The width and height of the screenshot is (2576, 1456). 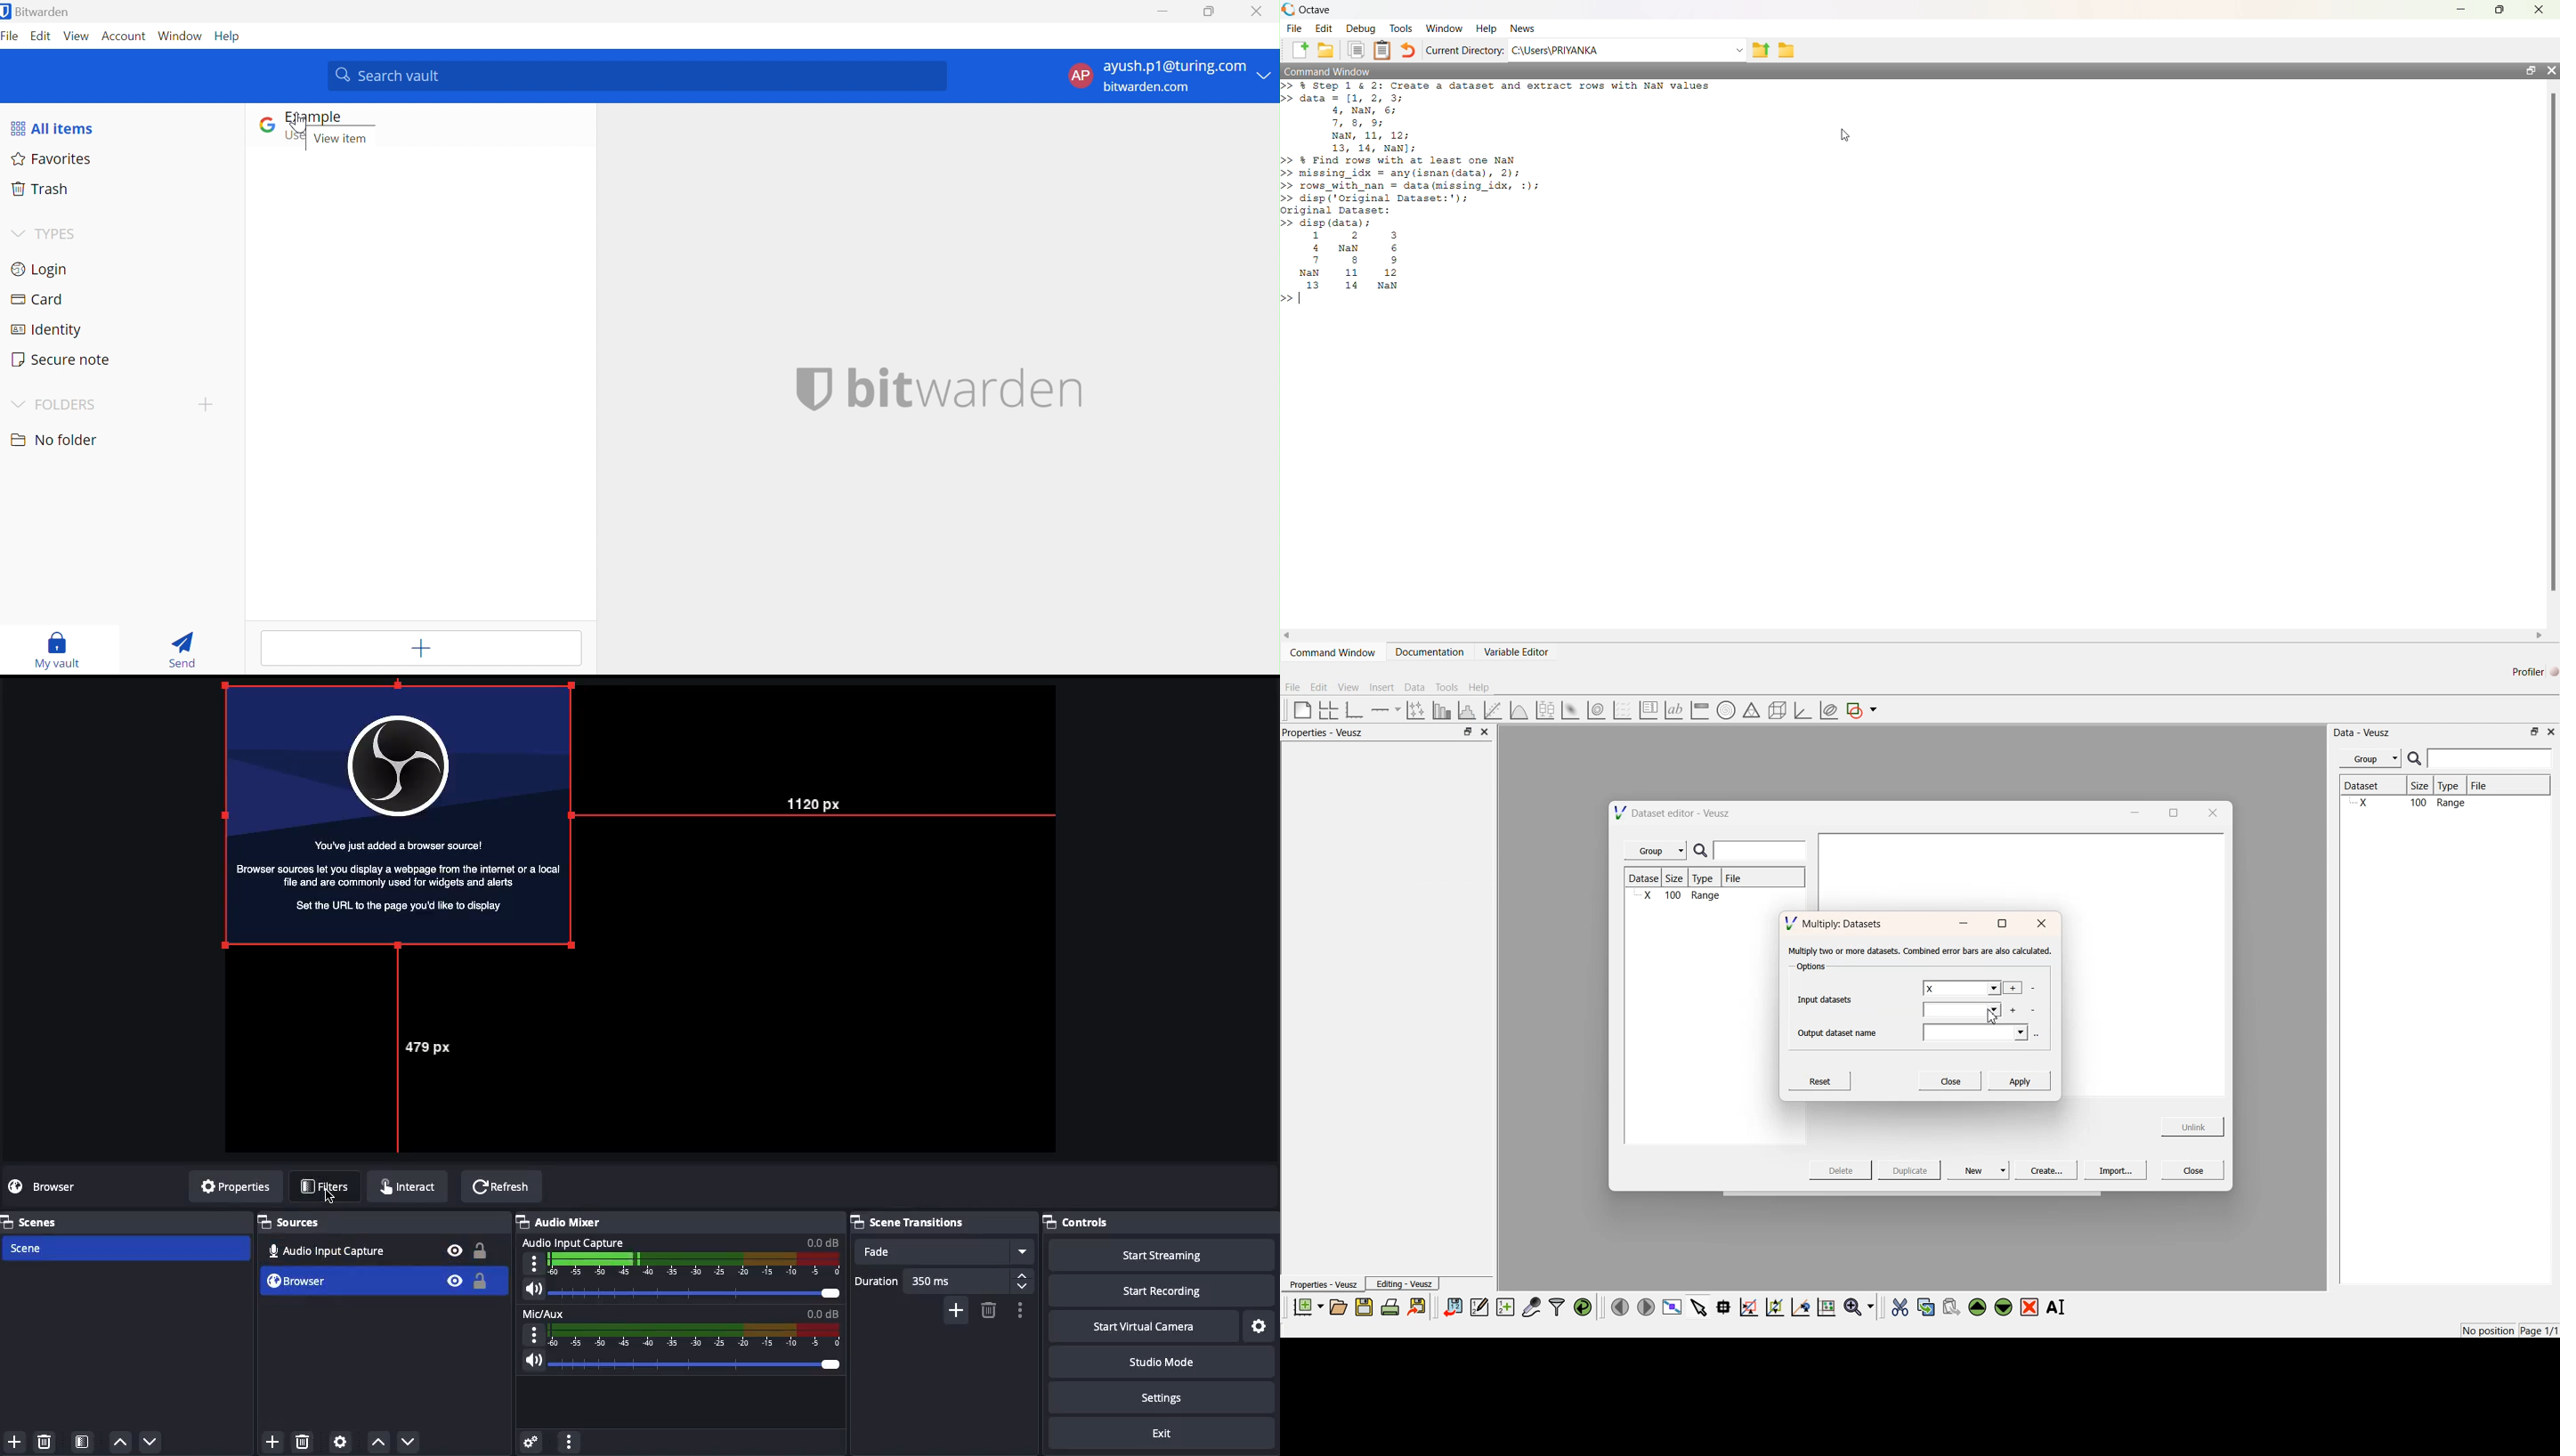 I want to click on Start streaming, so click(x=1154, y=1255).